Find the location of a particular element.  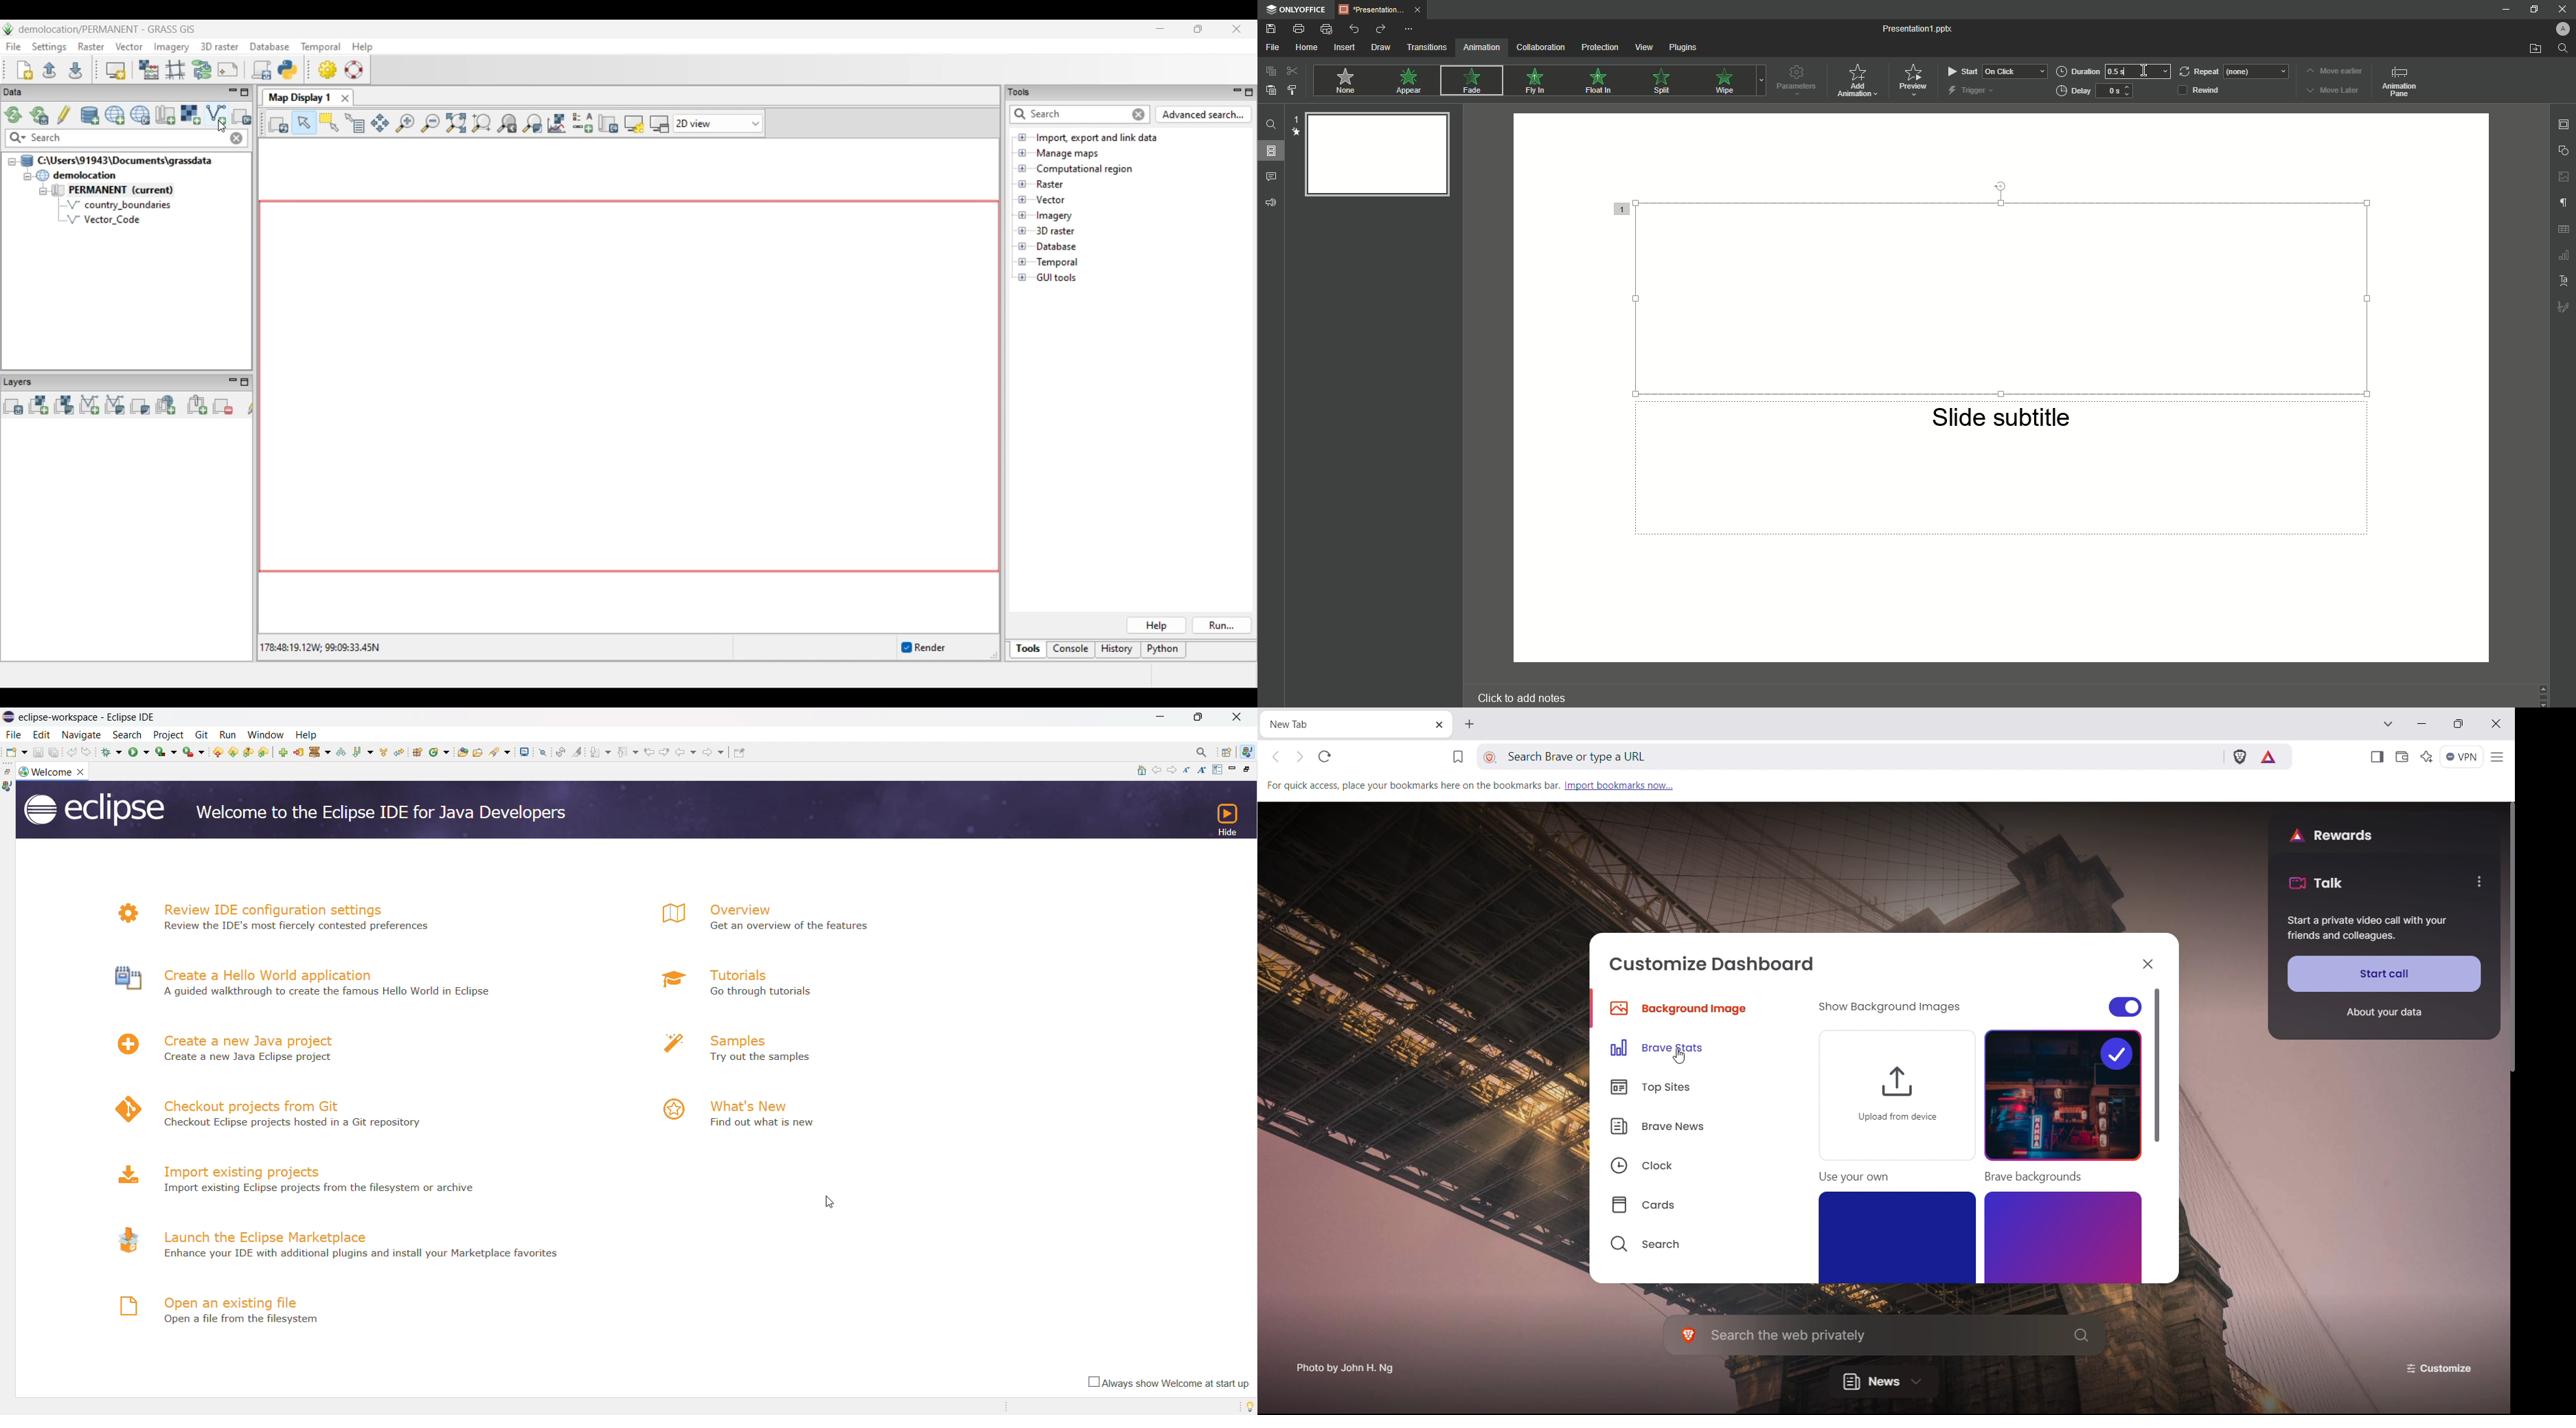

restore is located at coordinates (1250, 768).